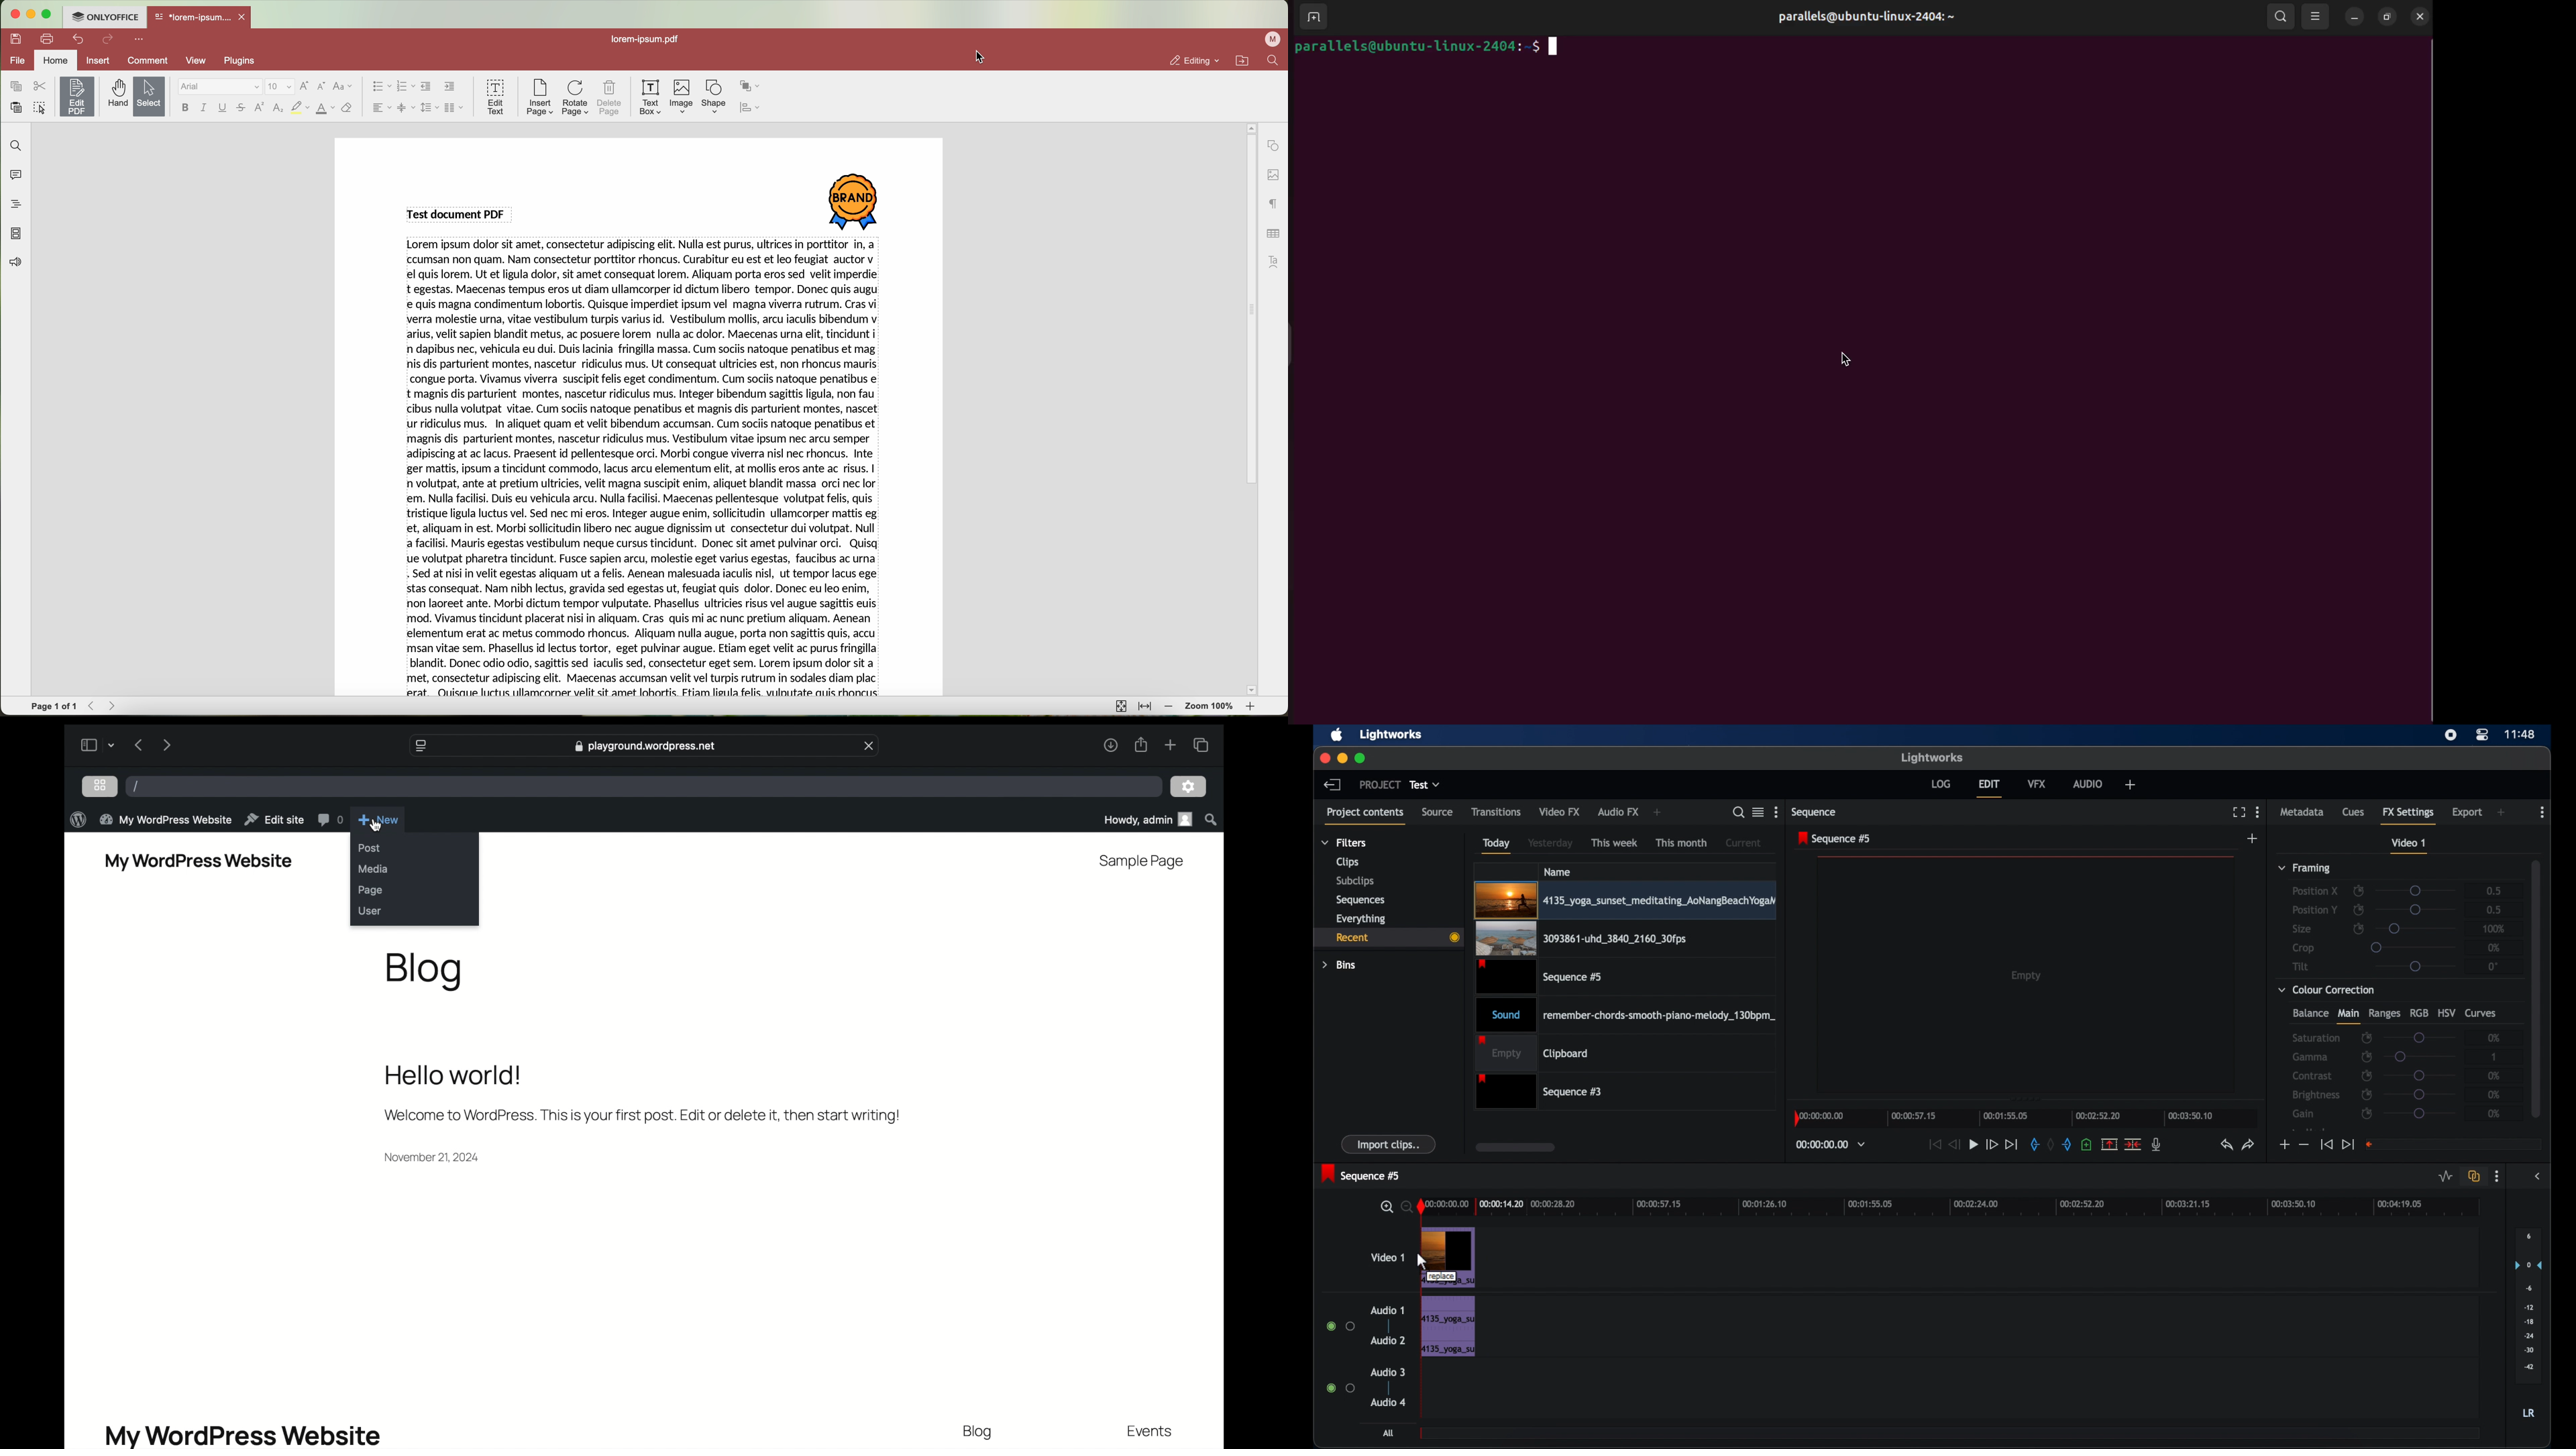  What do you see at coordinates (1273, 146) in the screenshot?
I see `shape settings` at bounding box center [1273, 146].